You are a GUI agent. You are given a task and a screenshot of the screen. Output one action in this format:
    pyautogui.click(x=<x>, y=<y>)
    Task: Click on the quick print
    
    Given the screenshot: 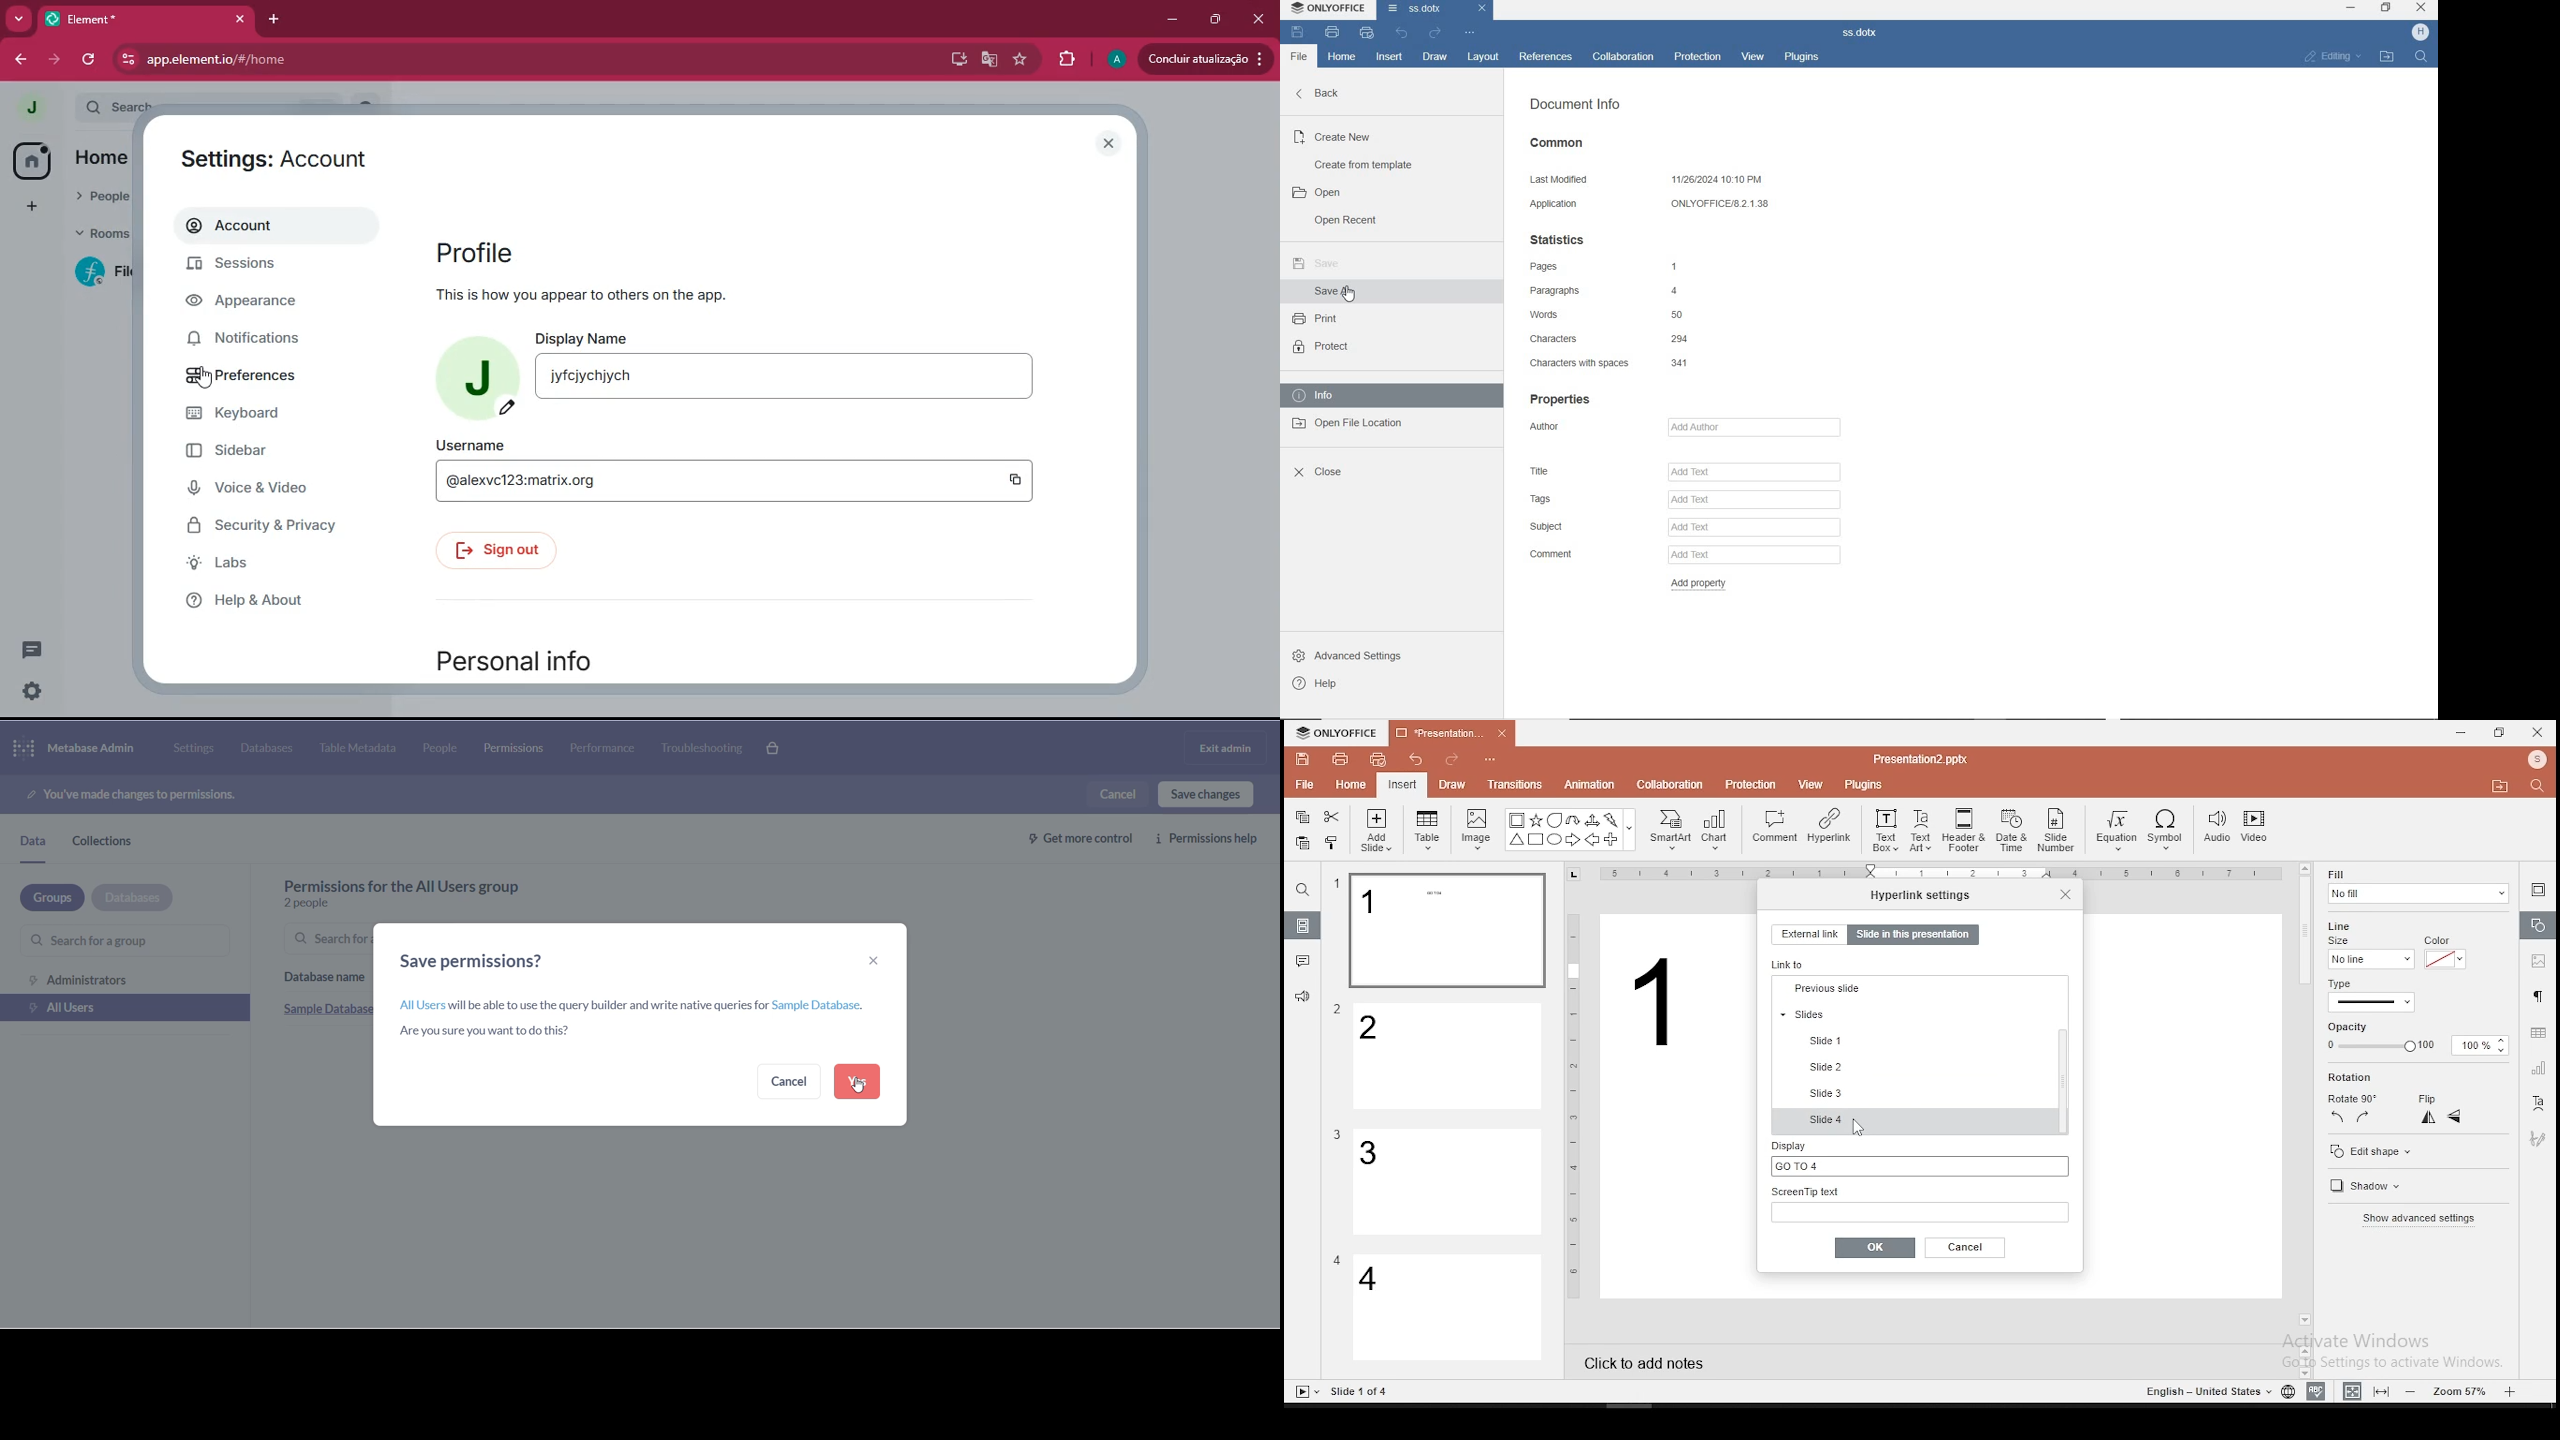 What is the action you would take?
    pyautogui.click(x=1378, y=759)
    